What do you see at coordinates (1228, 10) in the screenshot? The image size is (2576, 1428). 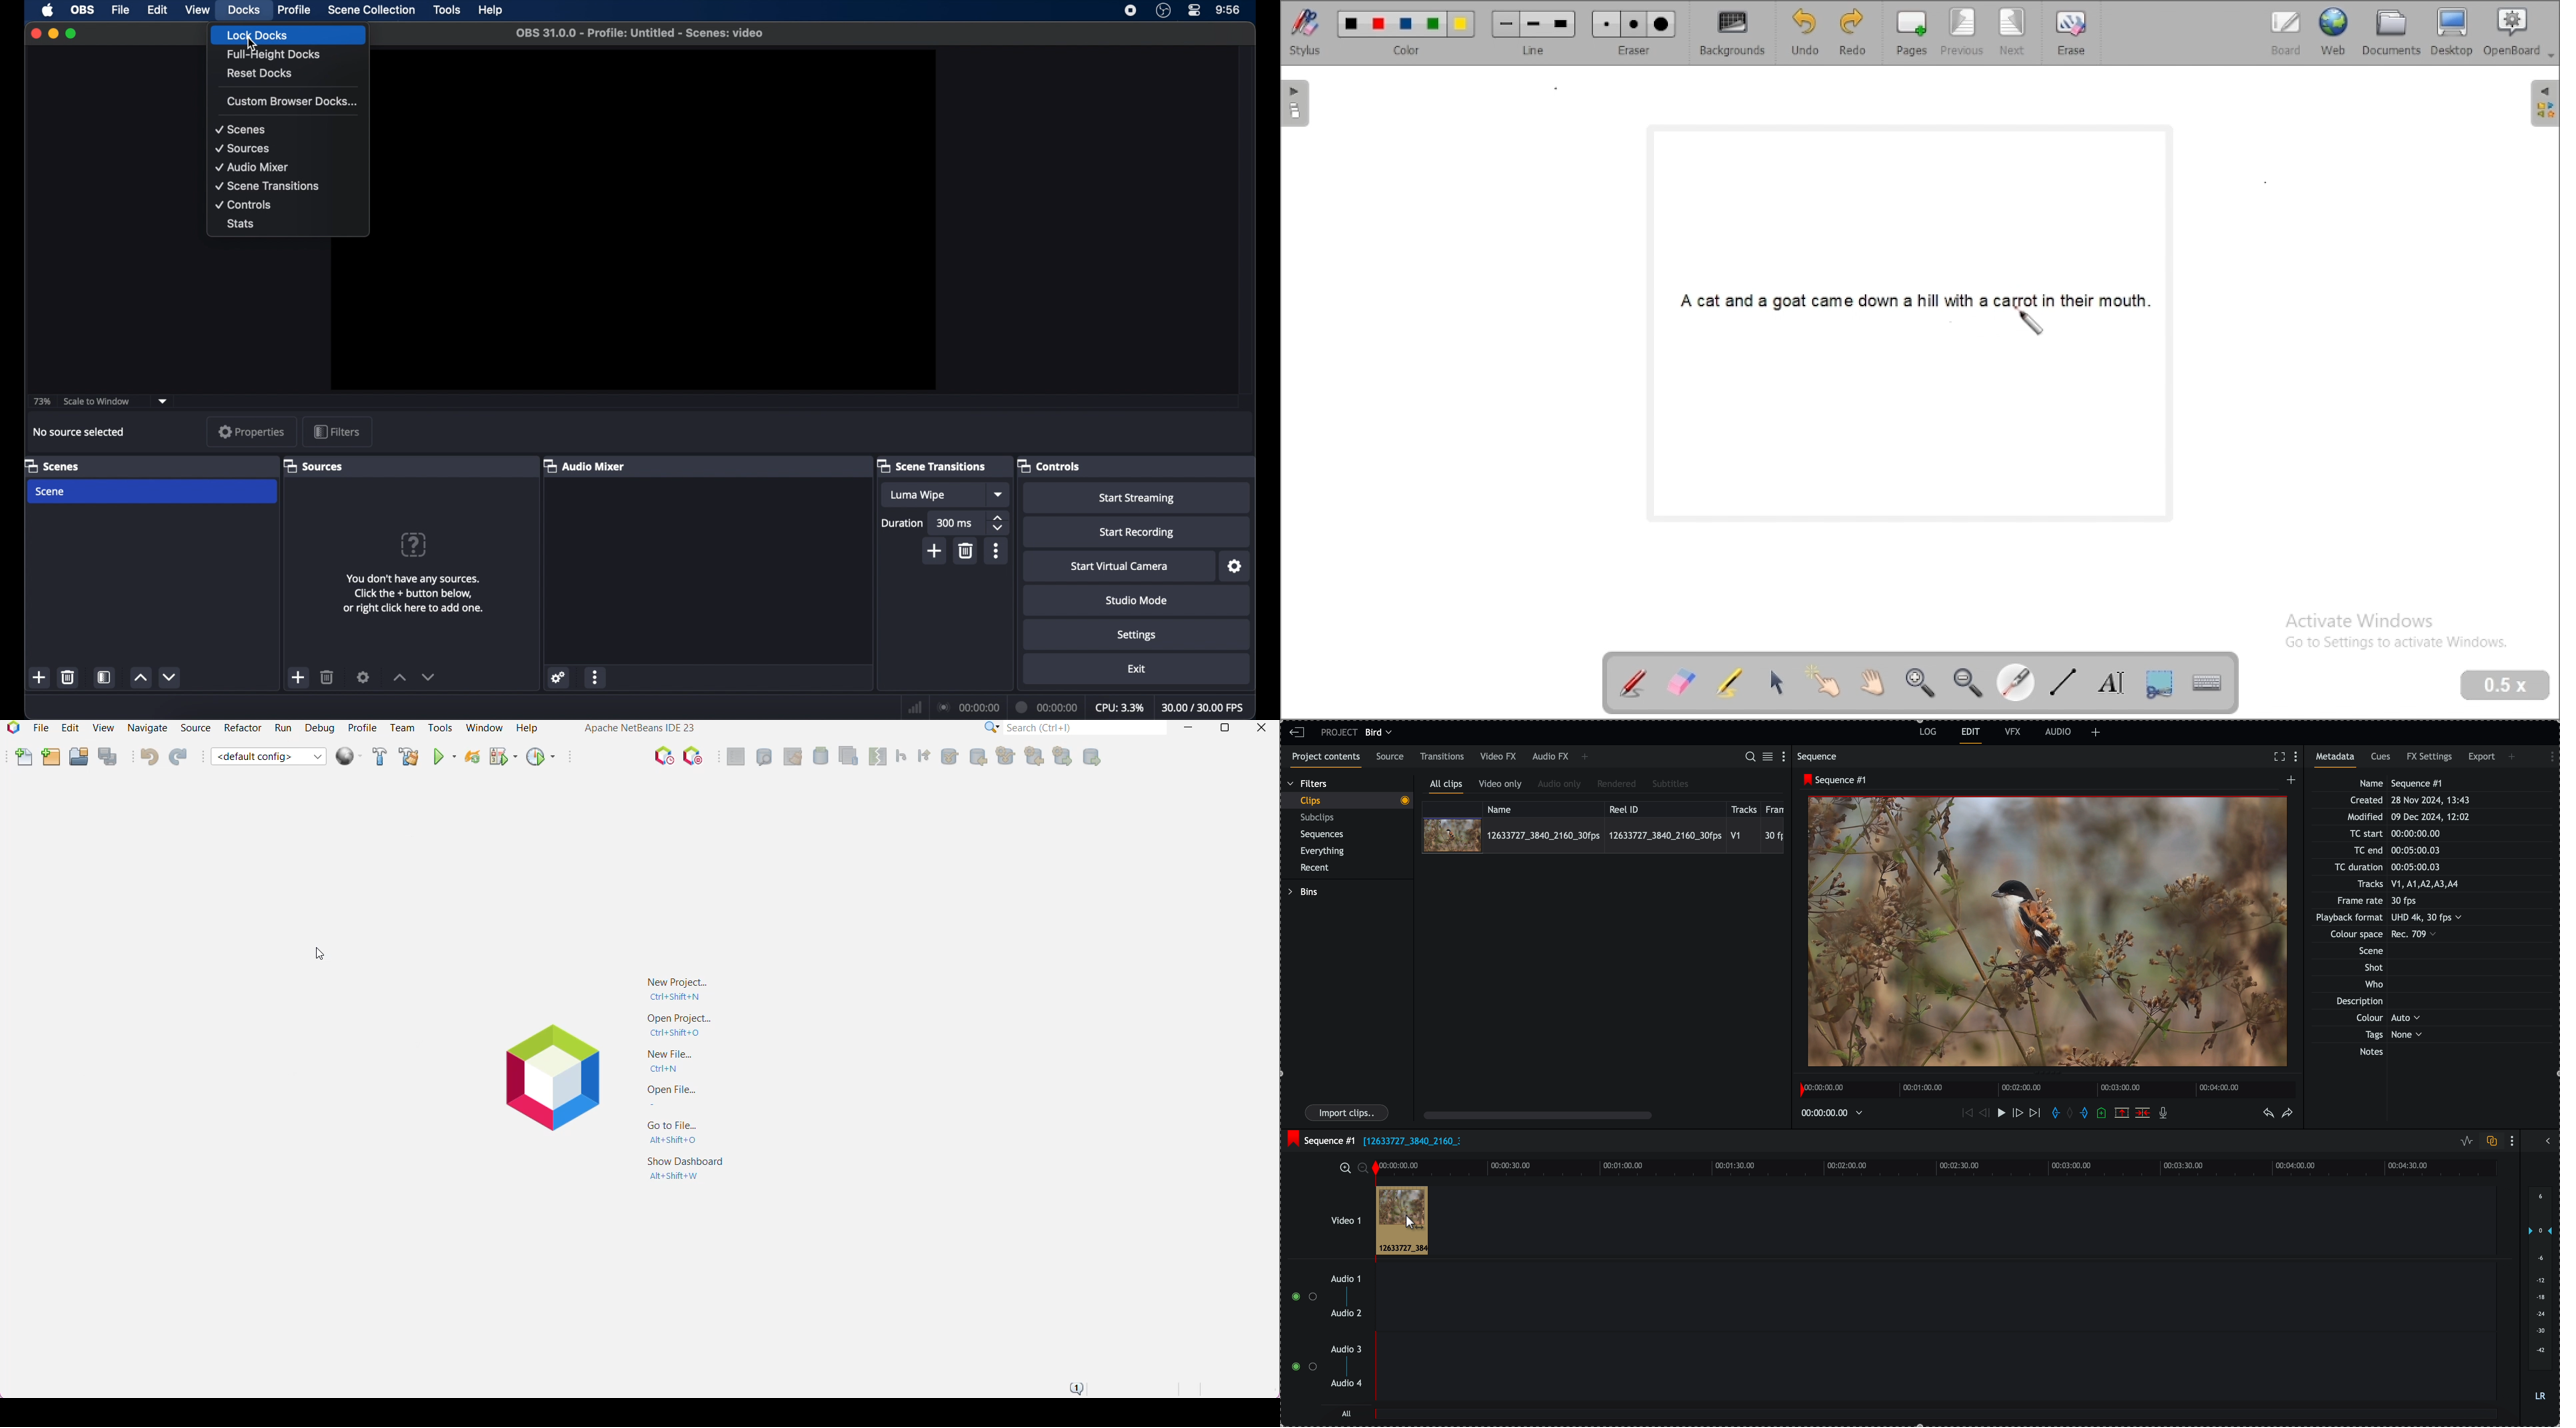 I see `time` at bounding box center [1228, 10].